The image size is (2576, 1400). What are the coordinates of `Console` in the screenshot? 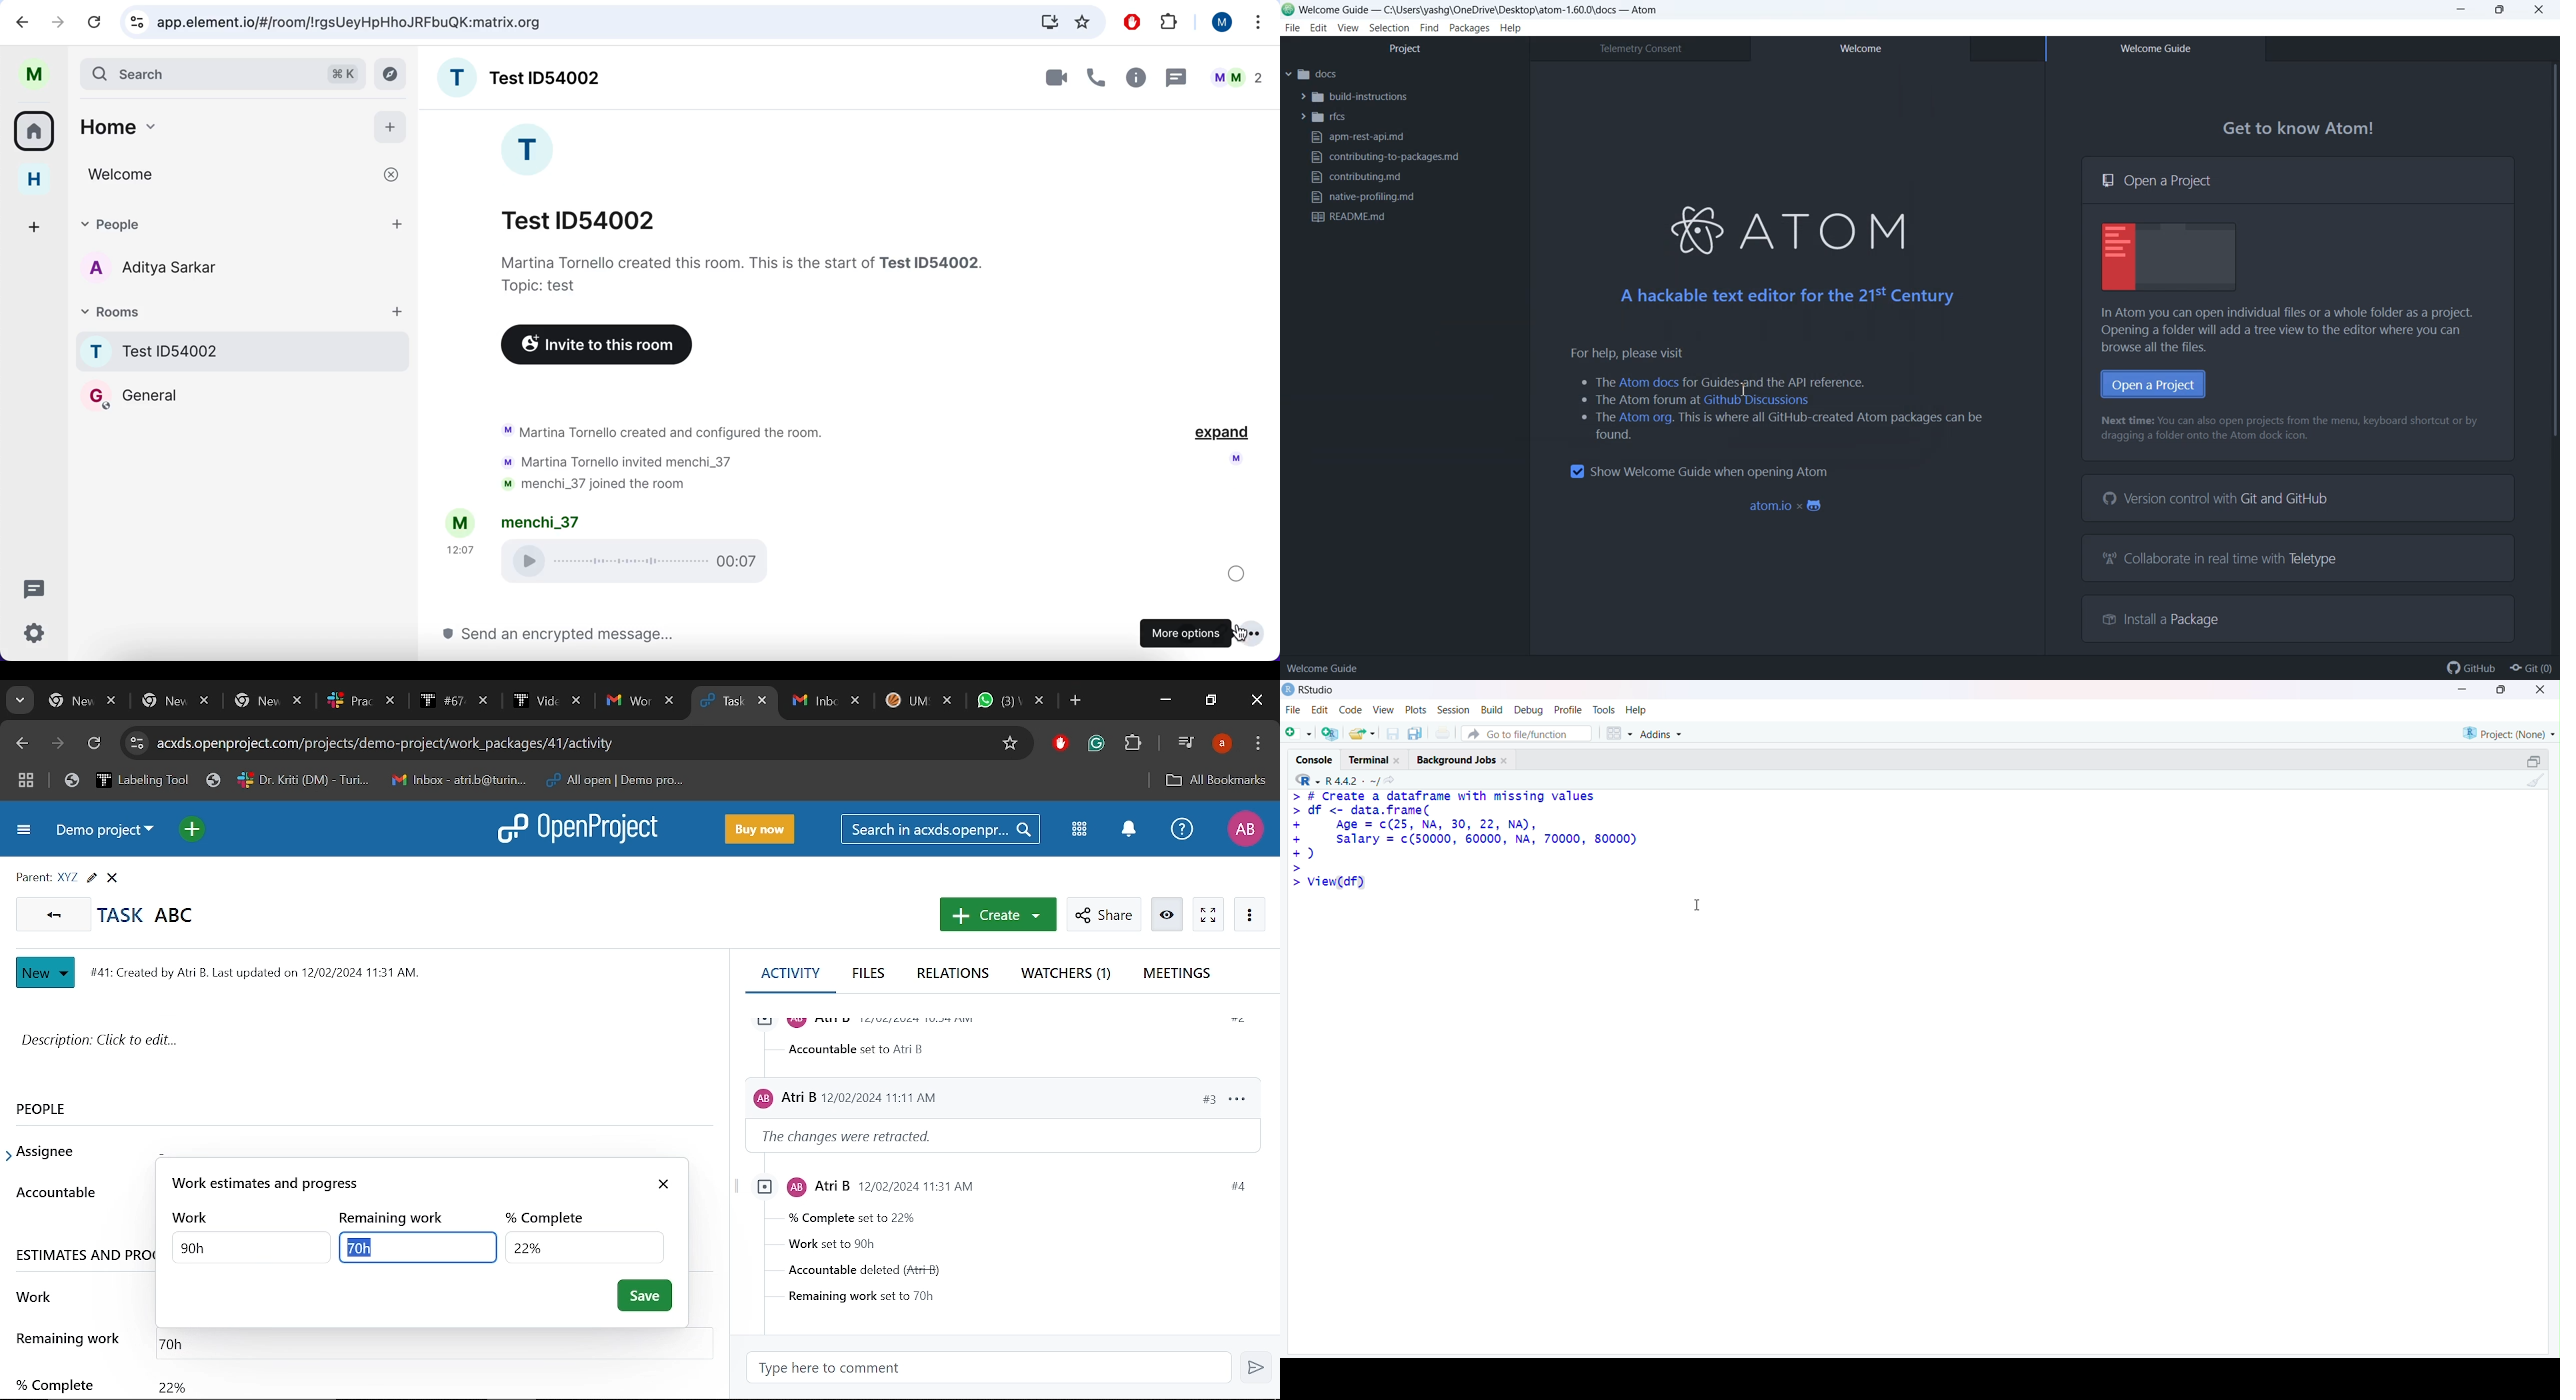 It's located at (1316, 758).